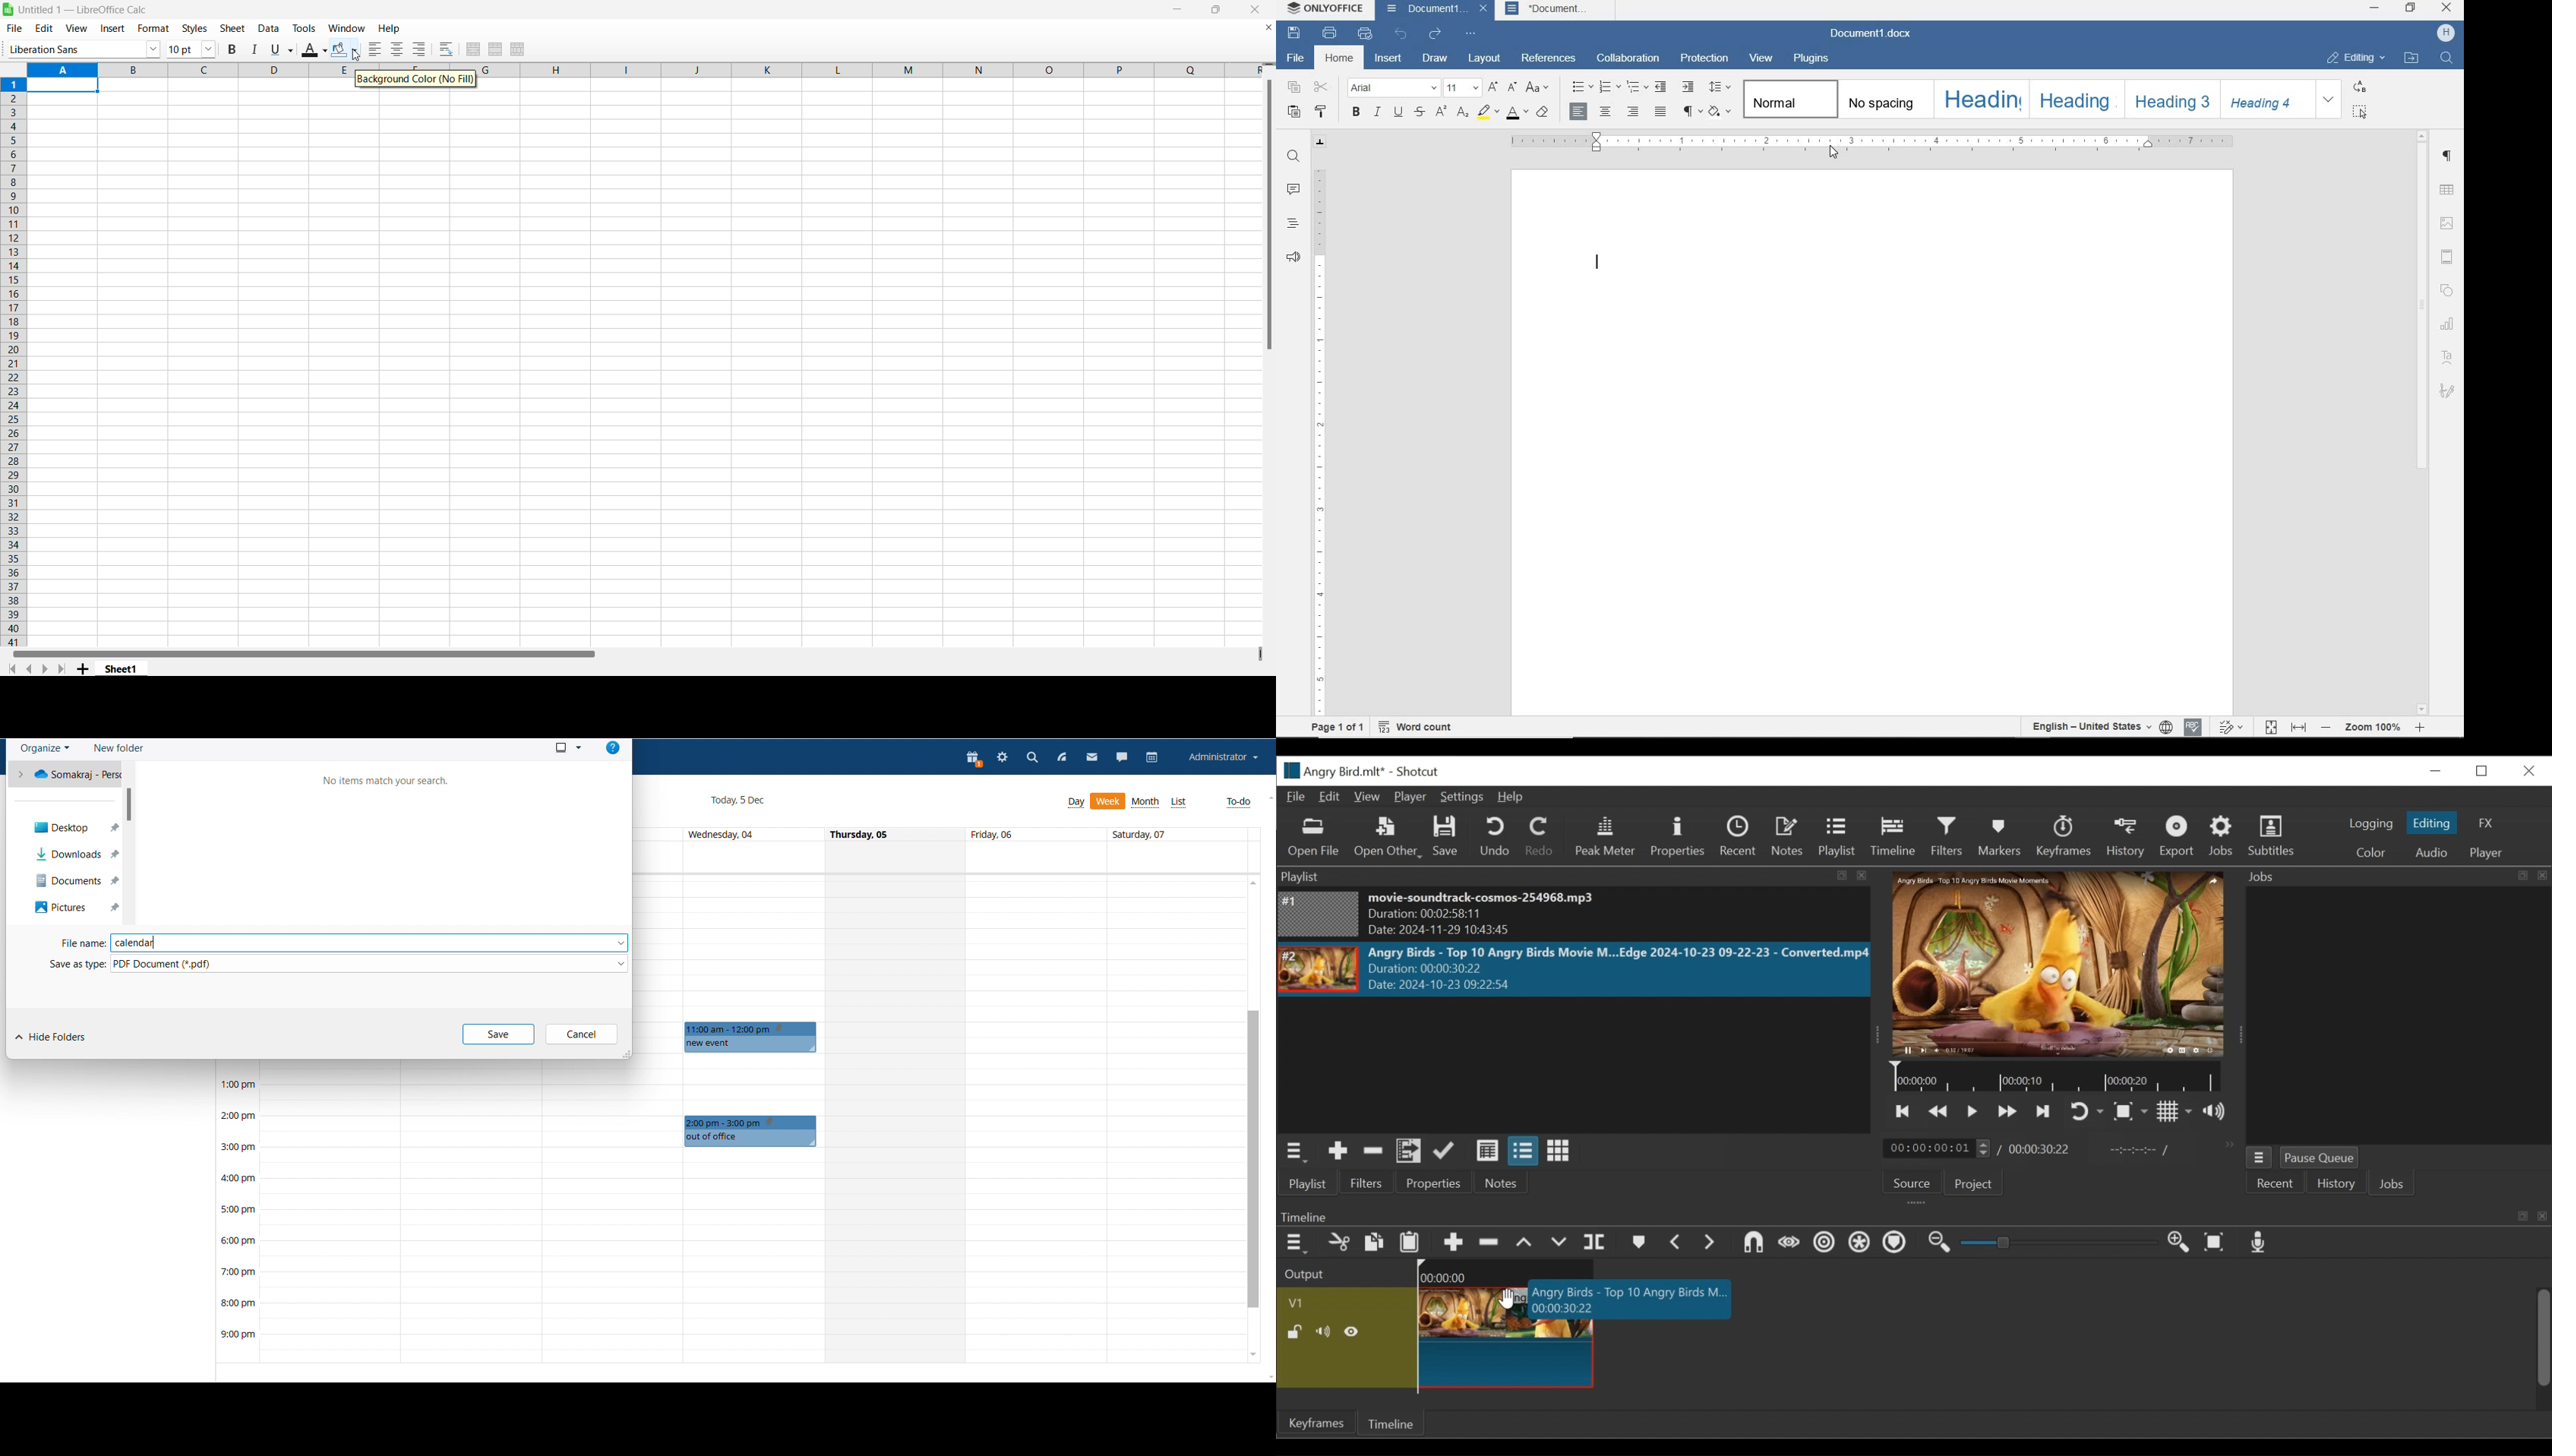  Describe the element at coordinates (1605, 838) in the screenshot. I see `Peak Meter` at that location.